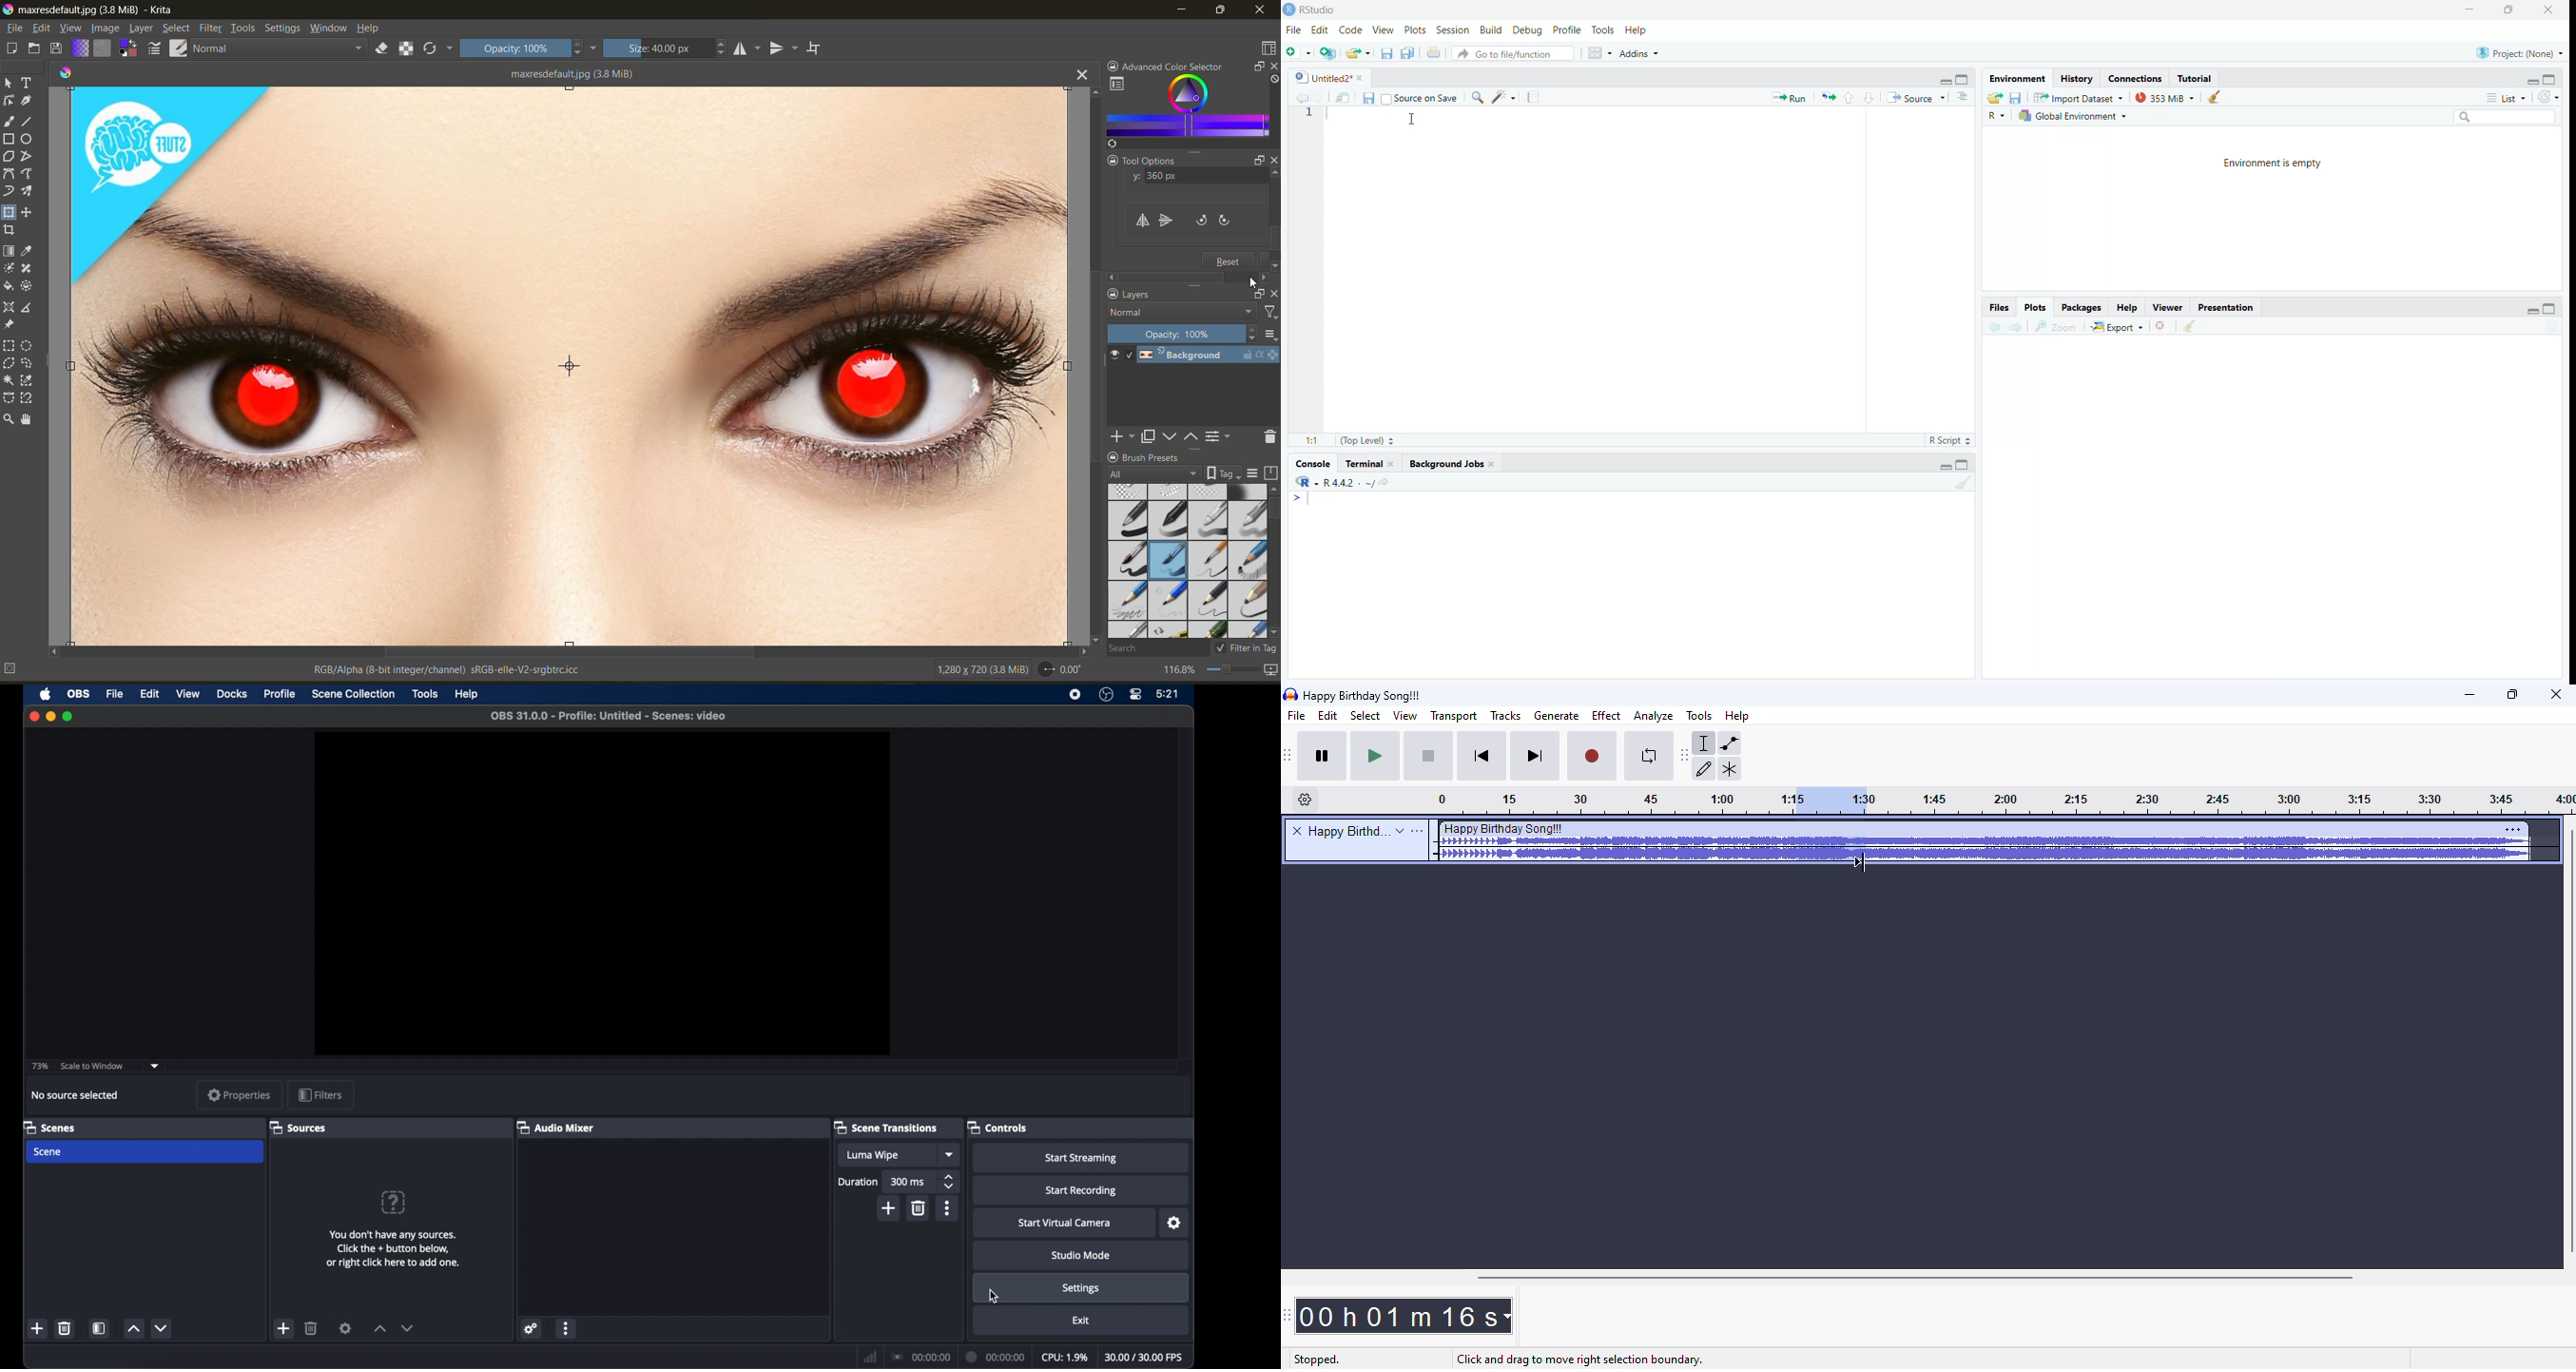 The height and width of the screenshot is (1372, 2576). Describe the element at coordinates (1308, 440) in the screenshot. I see `1:1` at that location.